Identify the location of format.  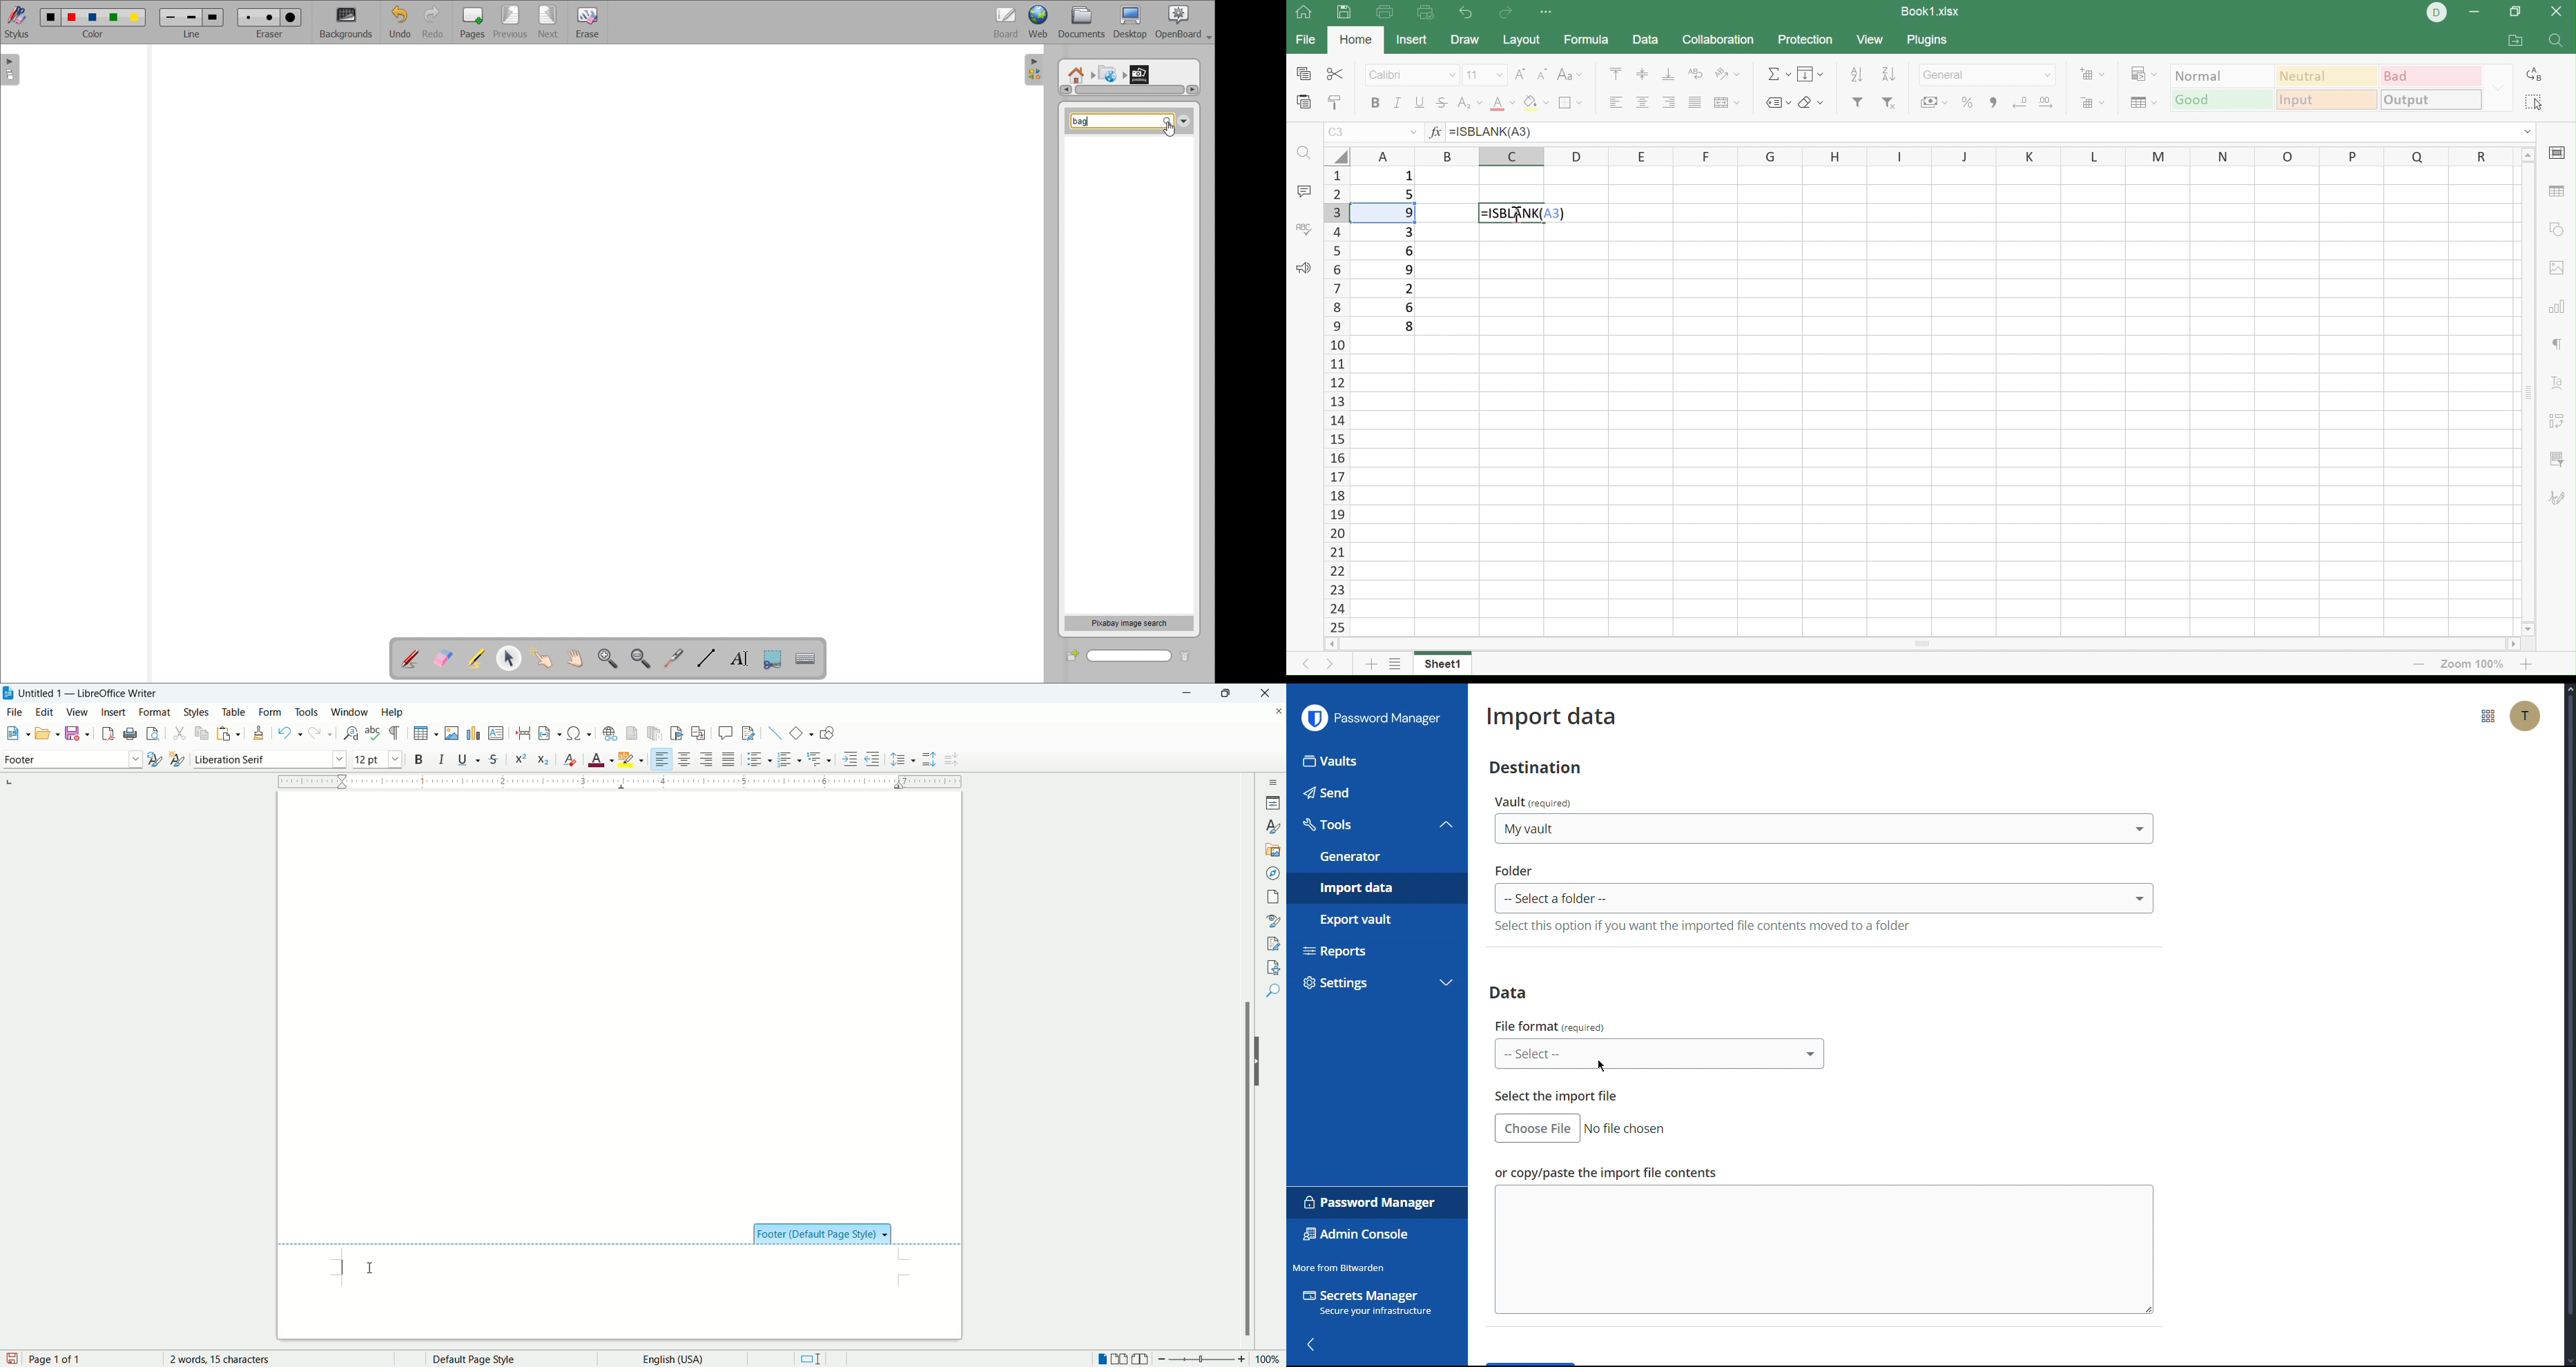
(154, 712).